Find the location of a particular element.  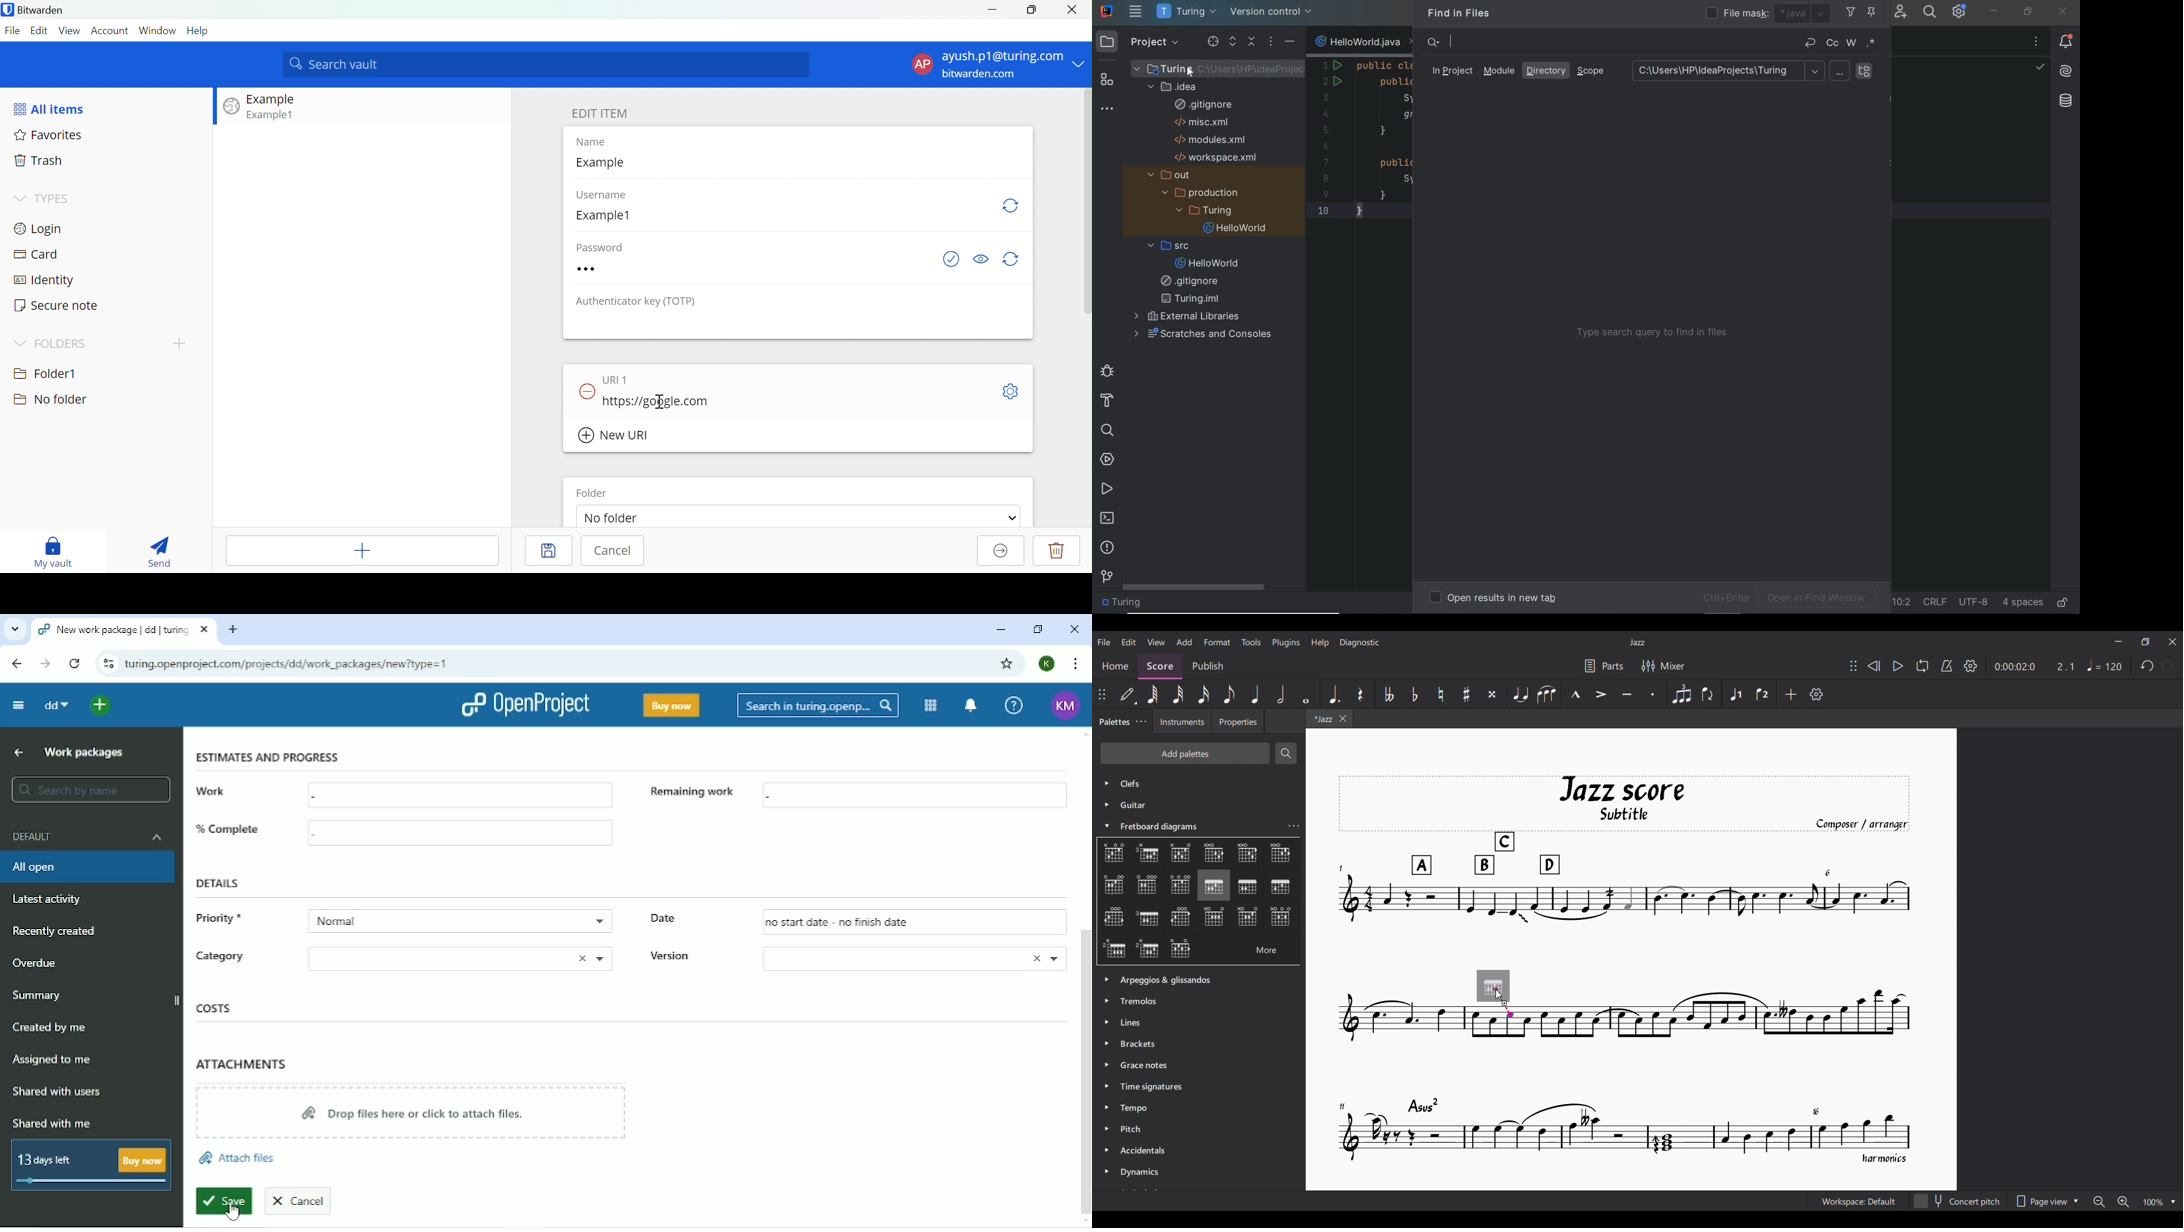

type search query to find in files is located at coordinates (1655, 336).